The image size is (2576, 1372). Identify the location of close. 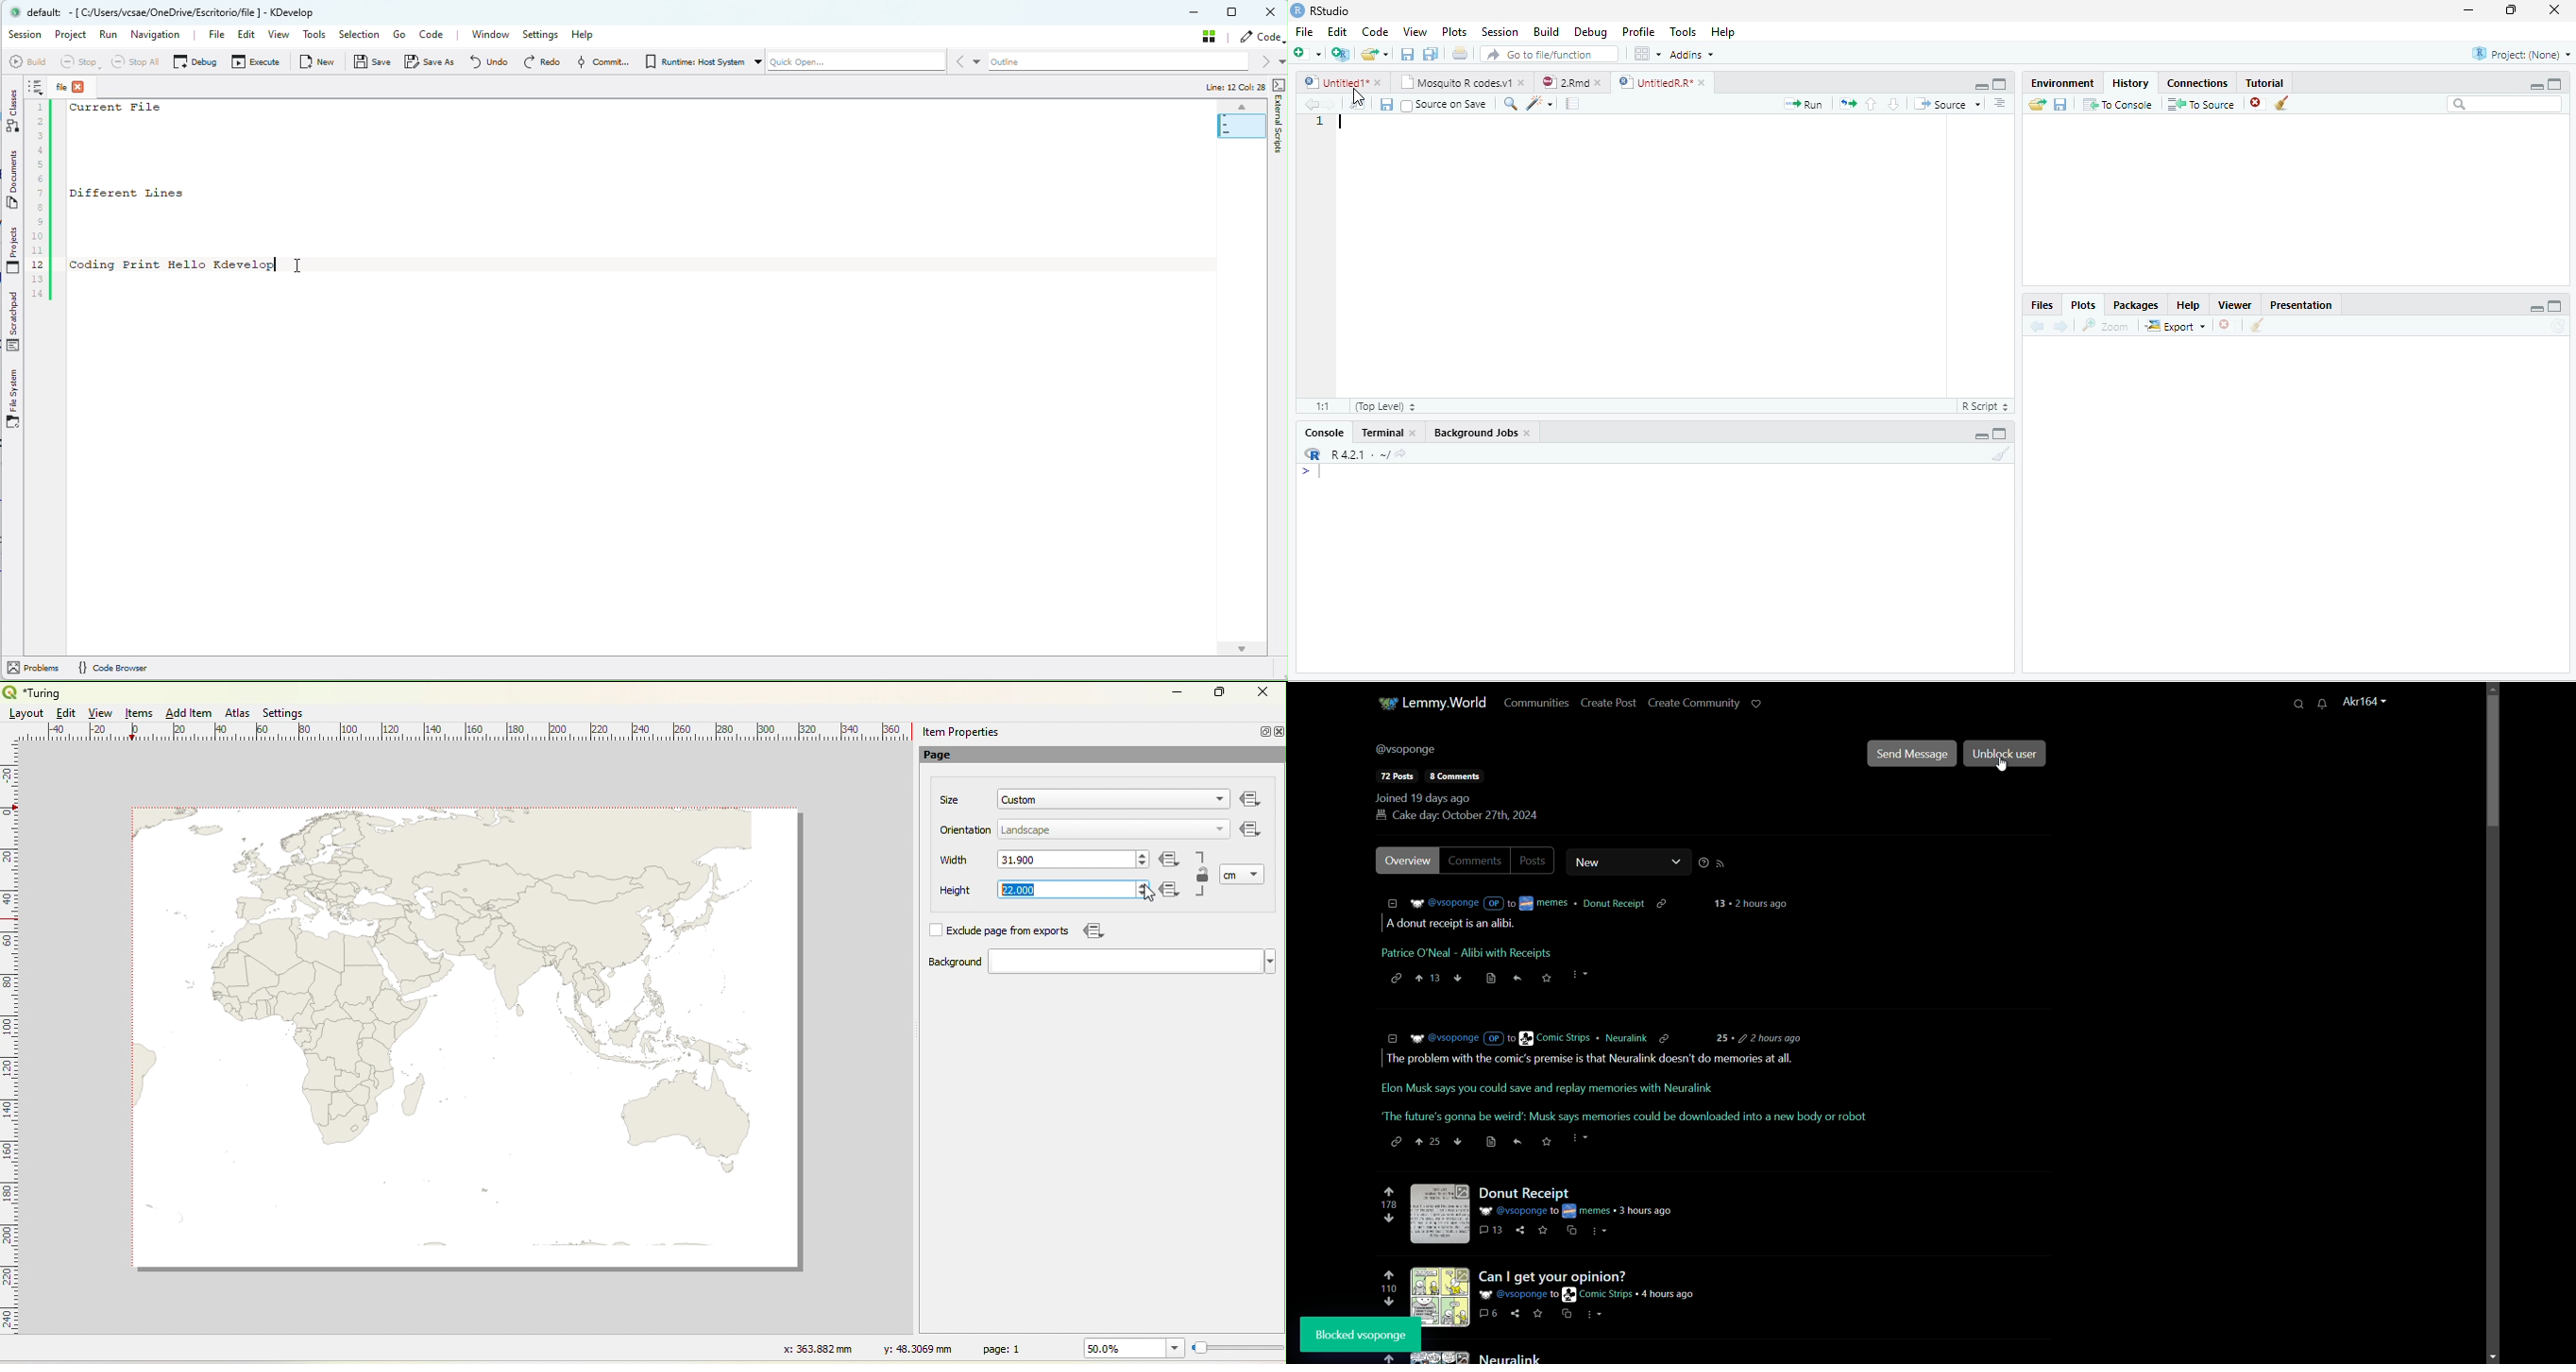
(2553, 10).